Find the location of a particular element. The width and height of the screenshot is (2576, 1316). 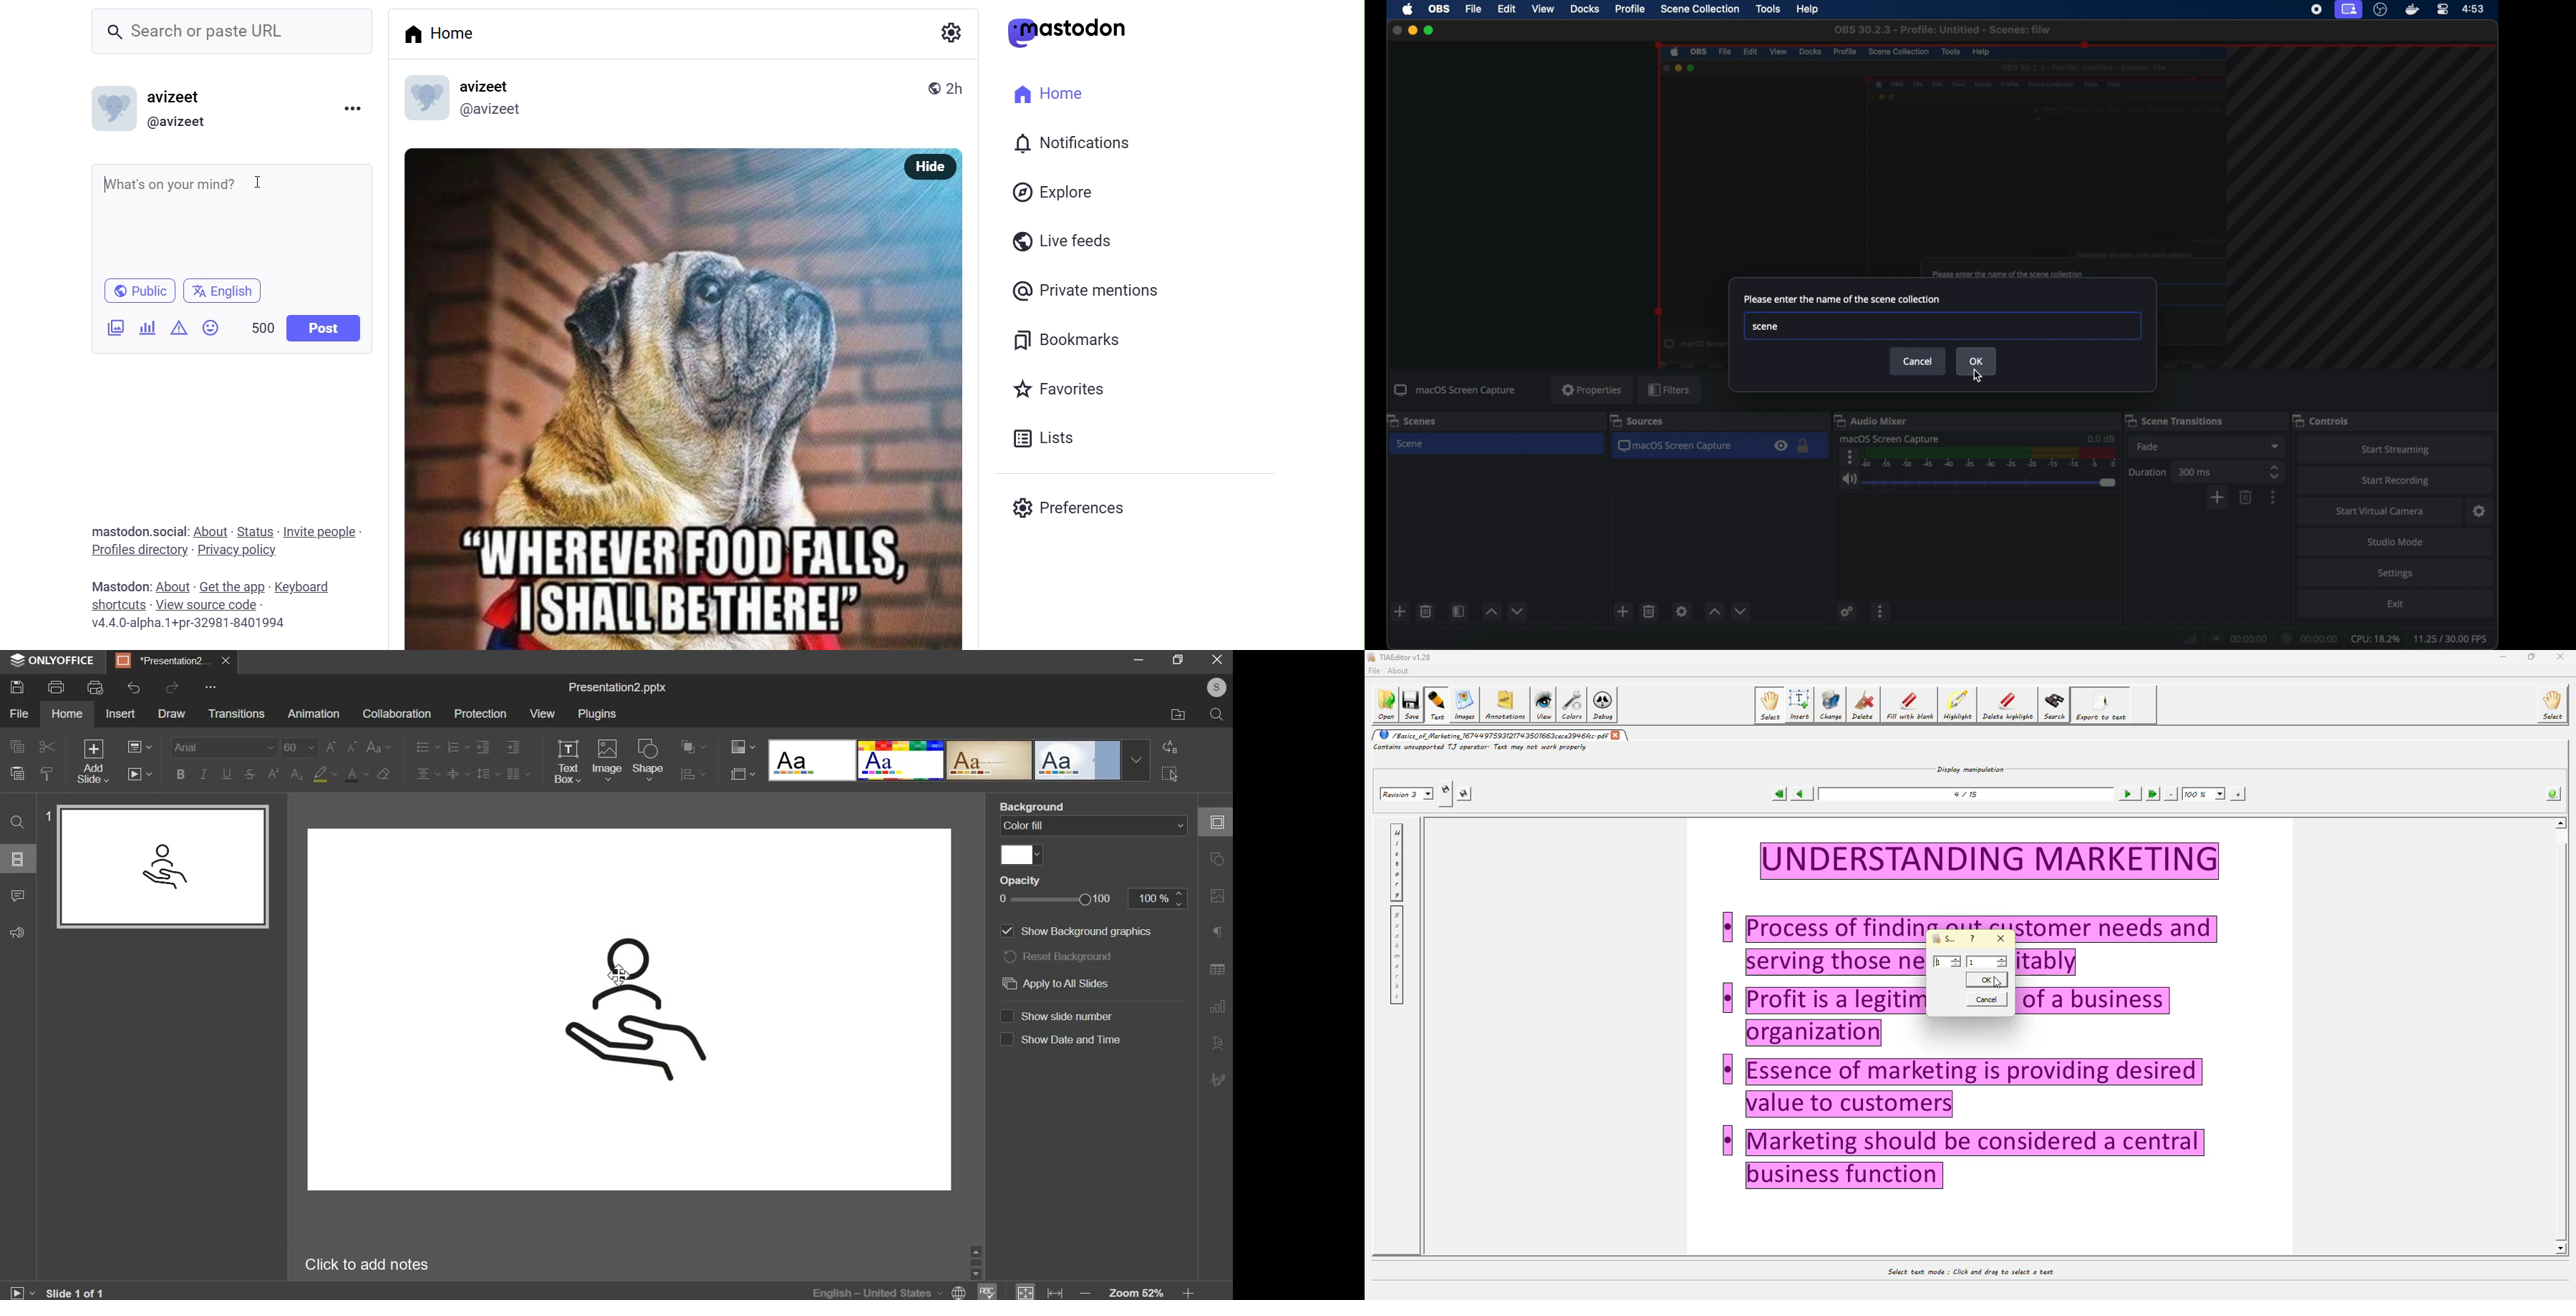

more options is located at coordinates (2274, 497).